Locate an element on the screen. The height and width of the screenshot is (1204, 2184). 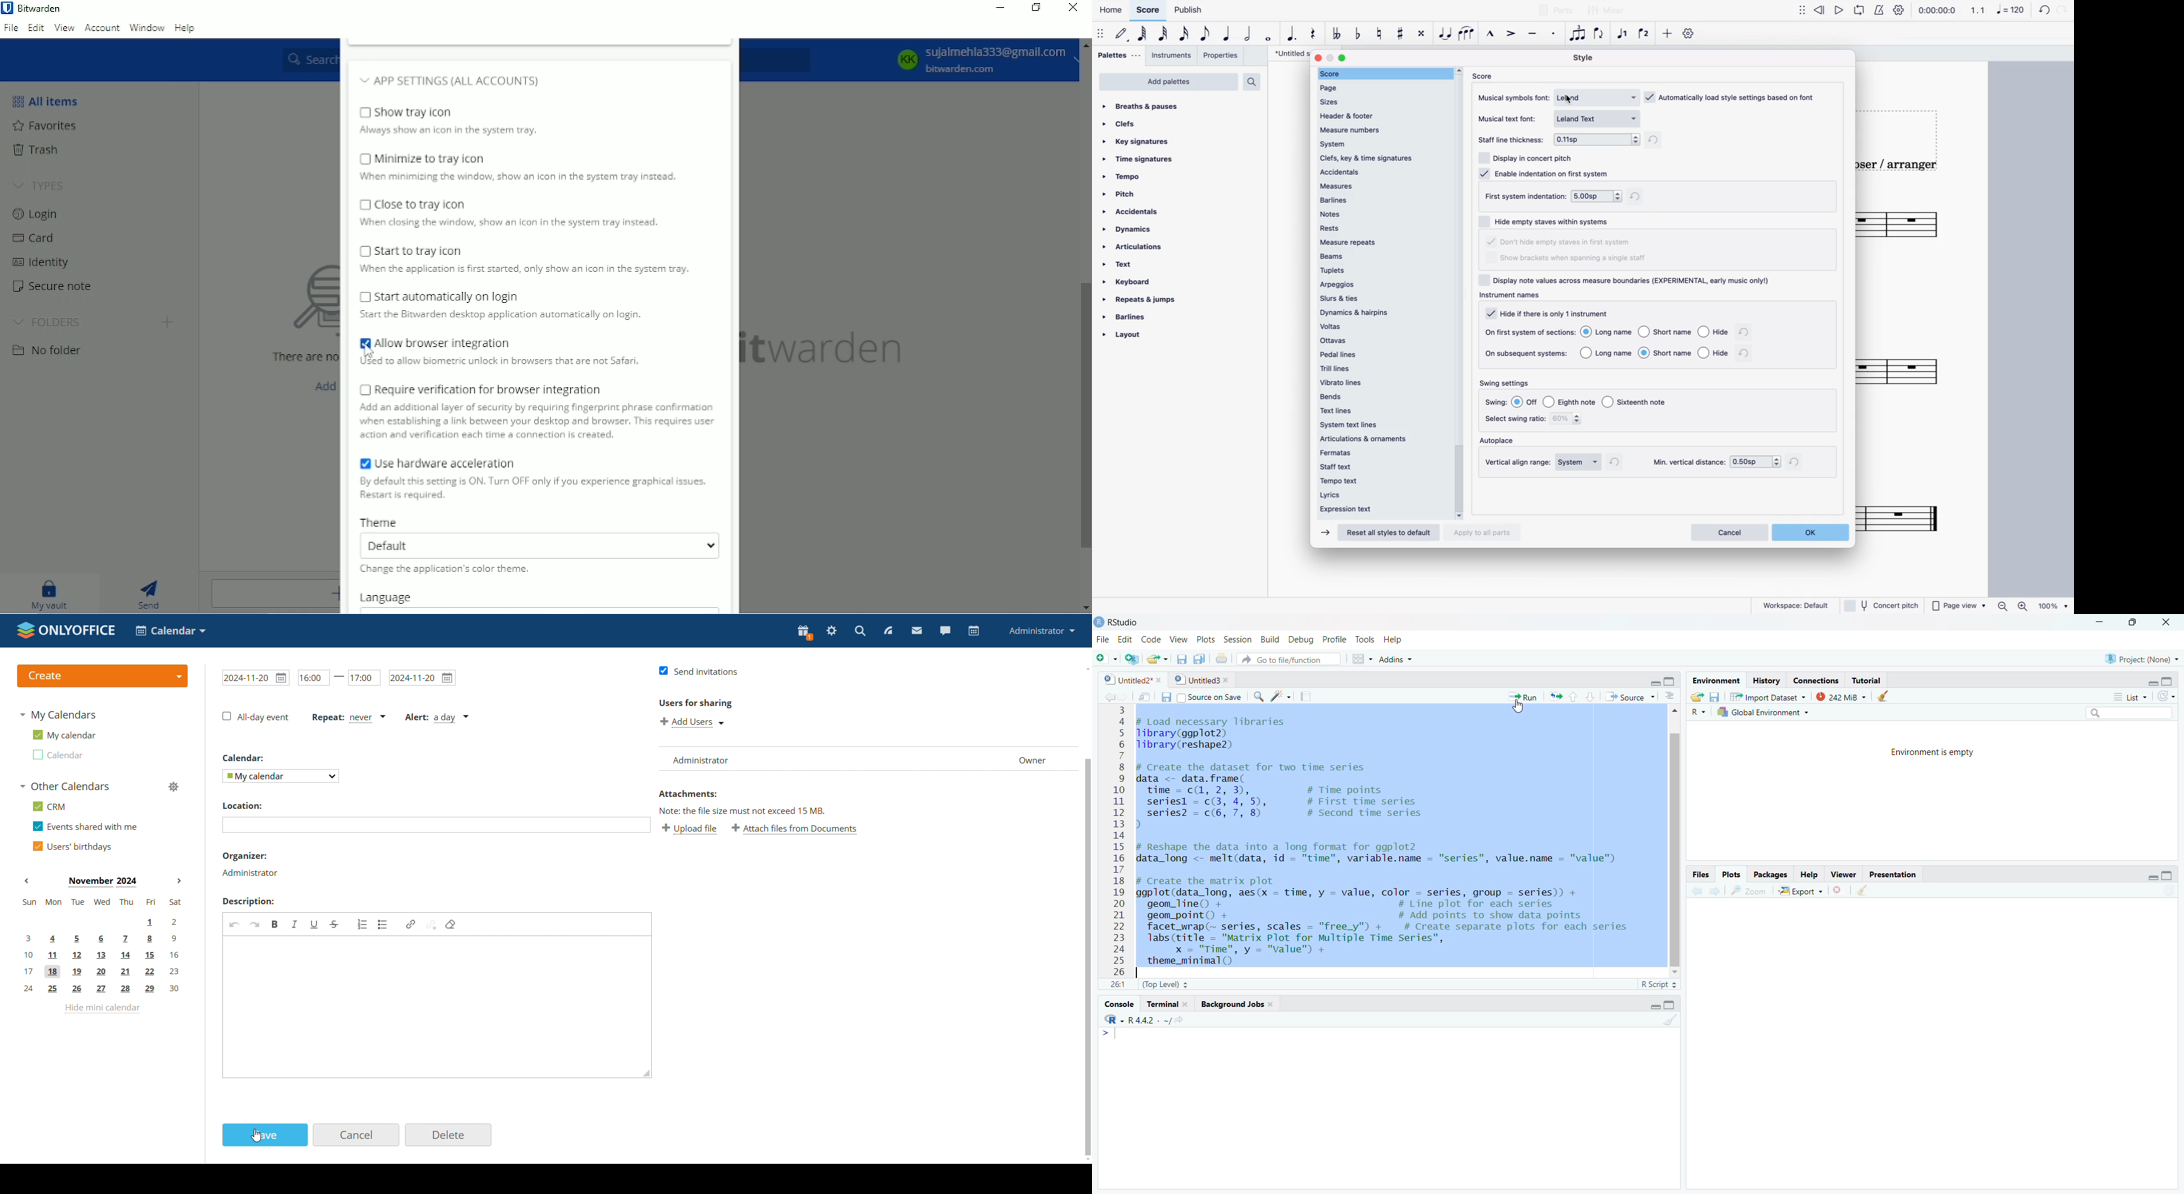
sizes is located at coordinates (1379, 100).